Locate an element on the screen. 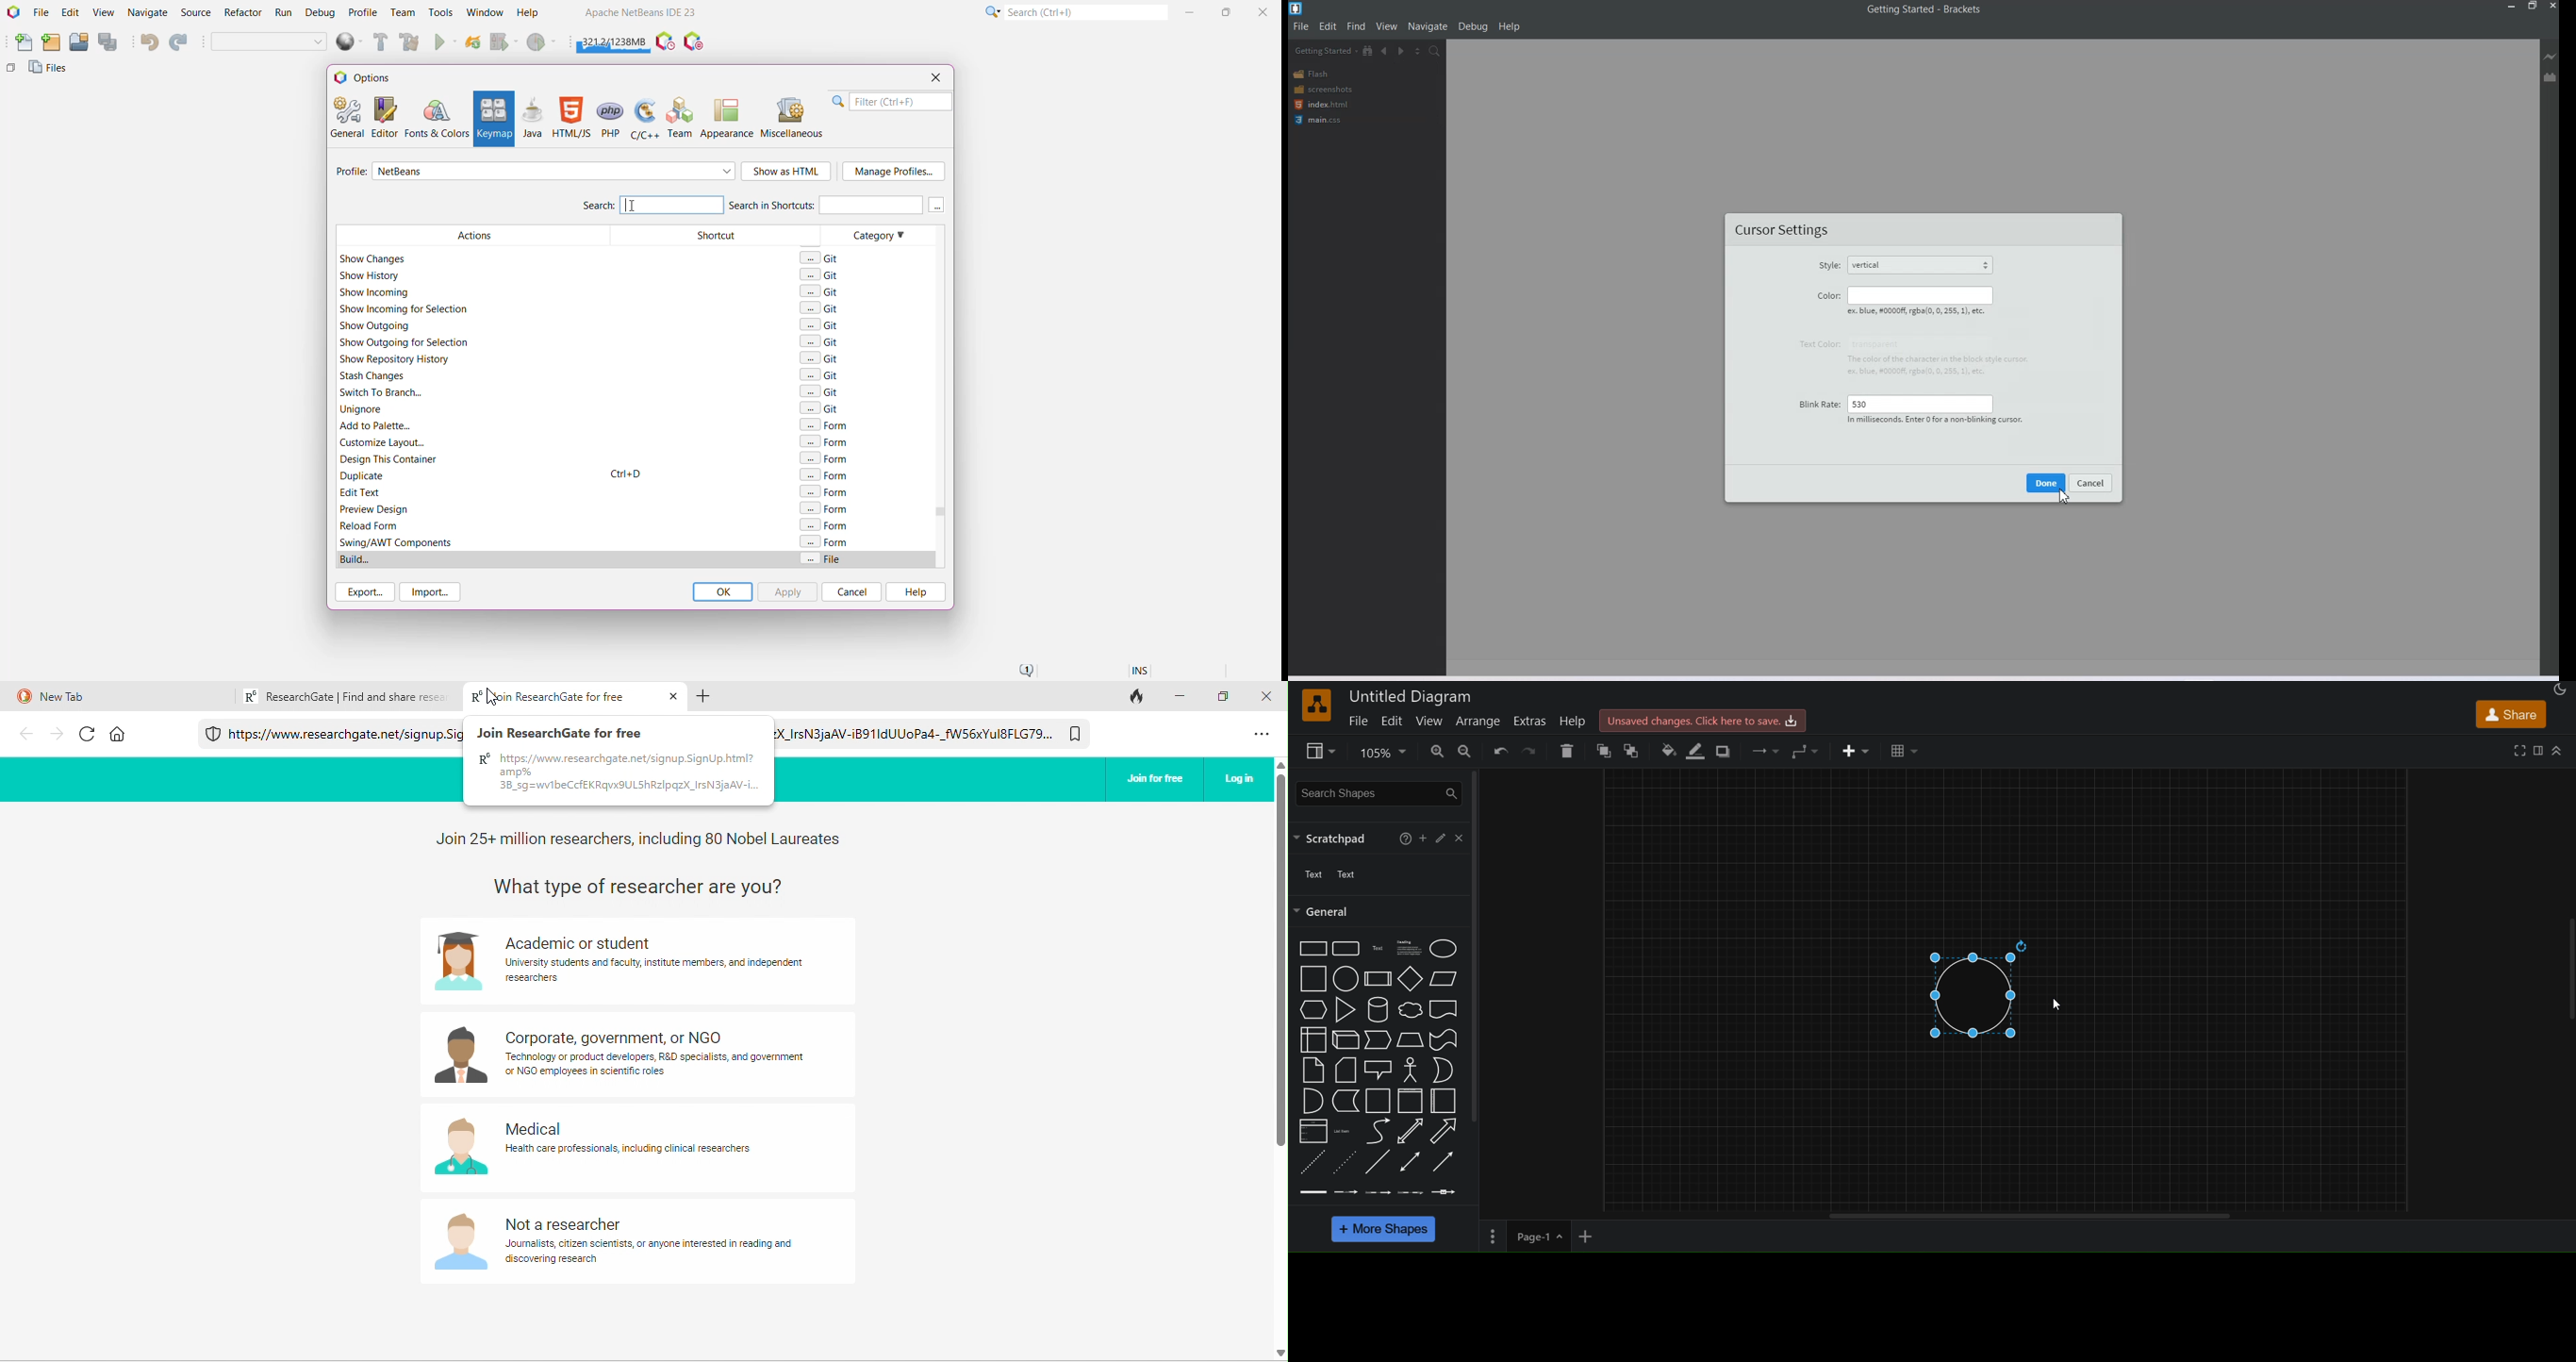 This screenshot has width=2576, height=1372. Close is located at coordinates (2552, 6).